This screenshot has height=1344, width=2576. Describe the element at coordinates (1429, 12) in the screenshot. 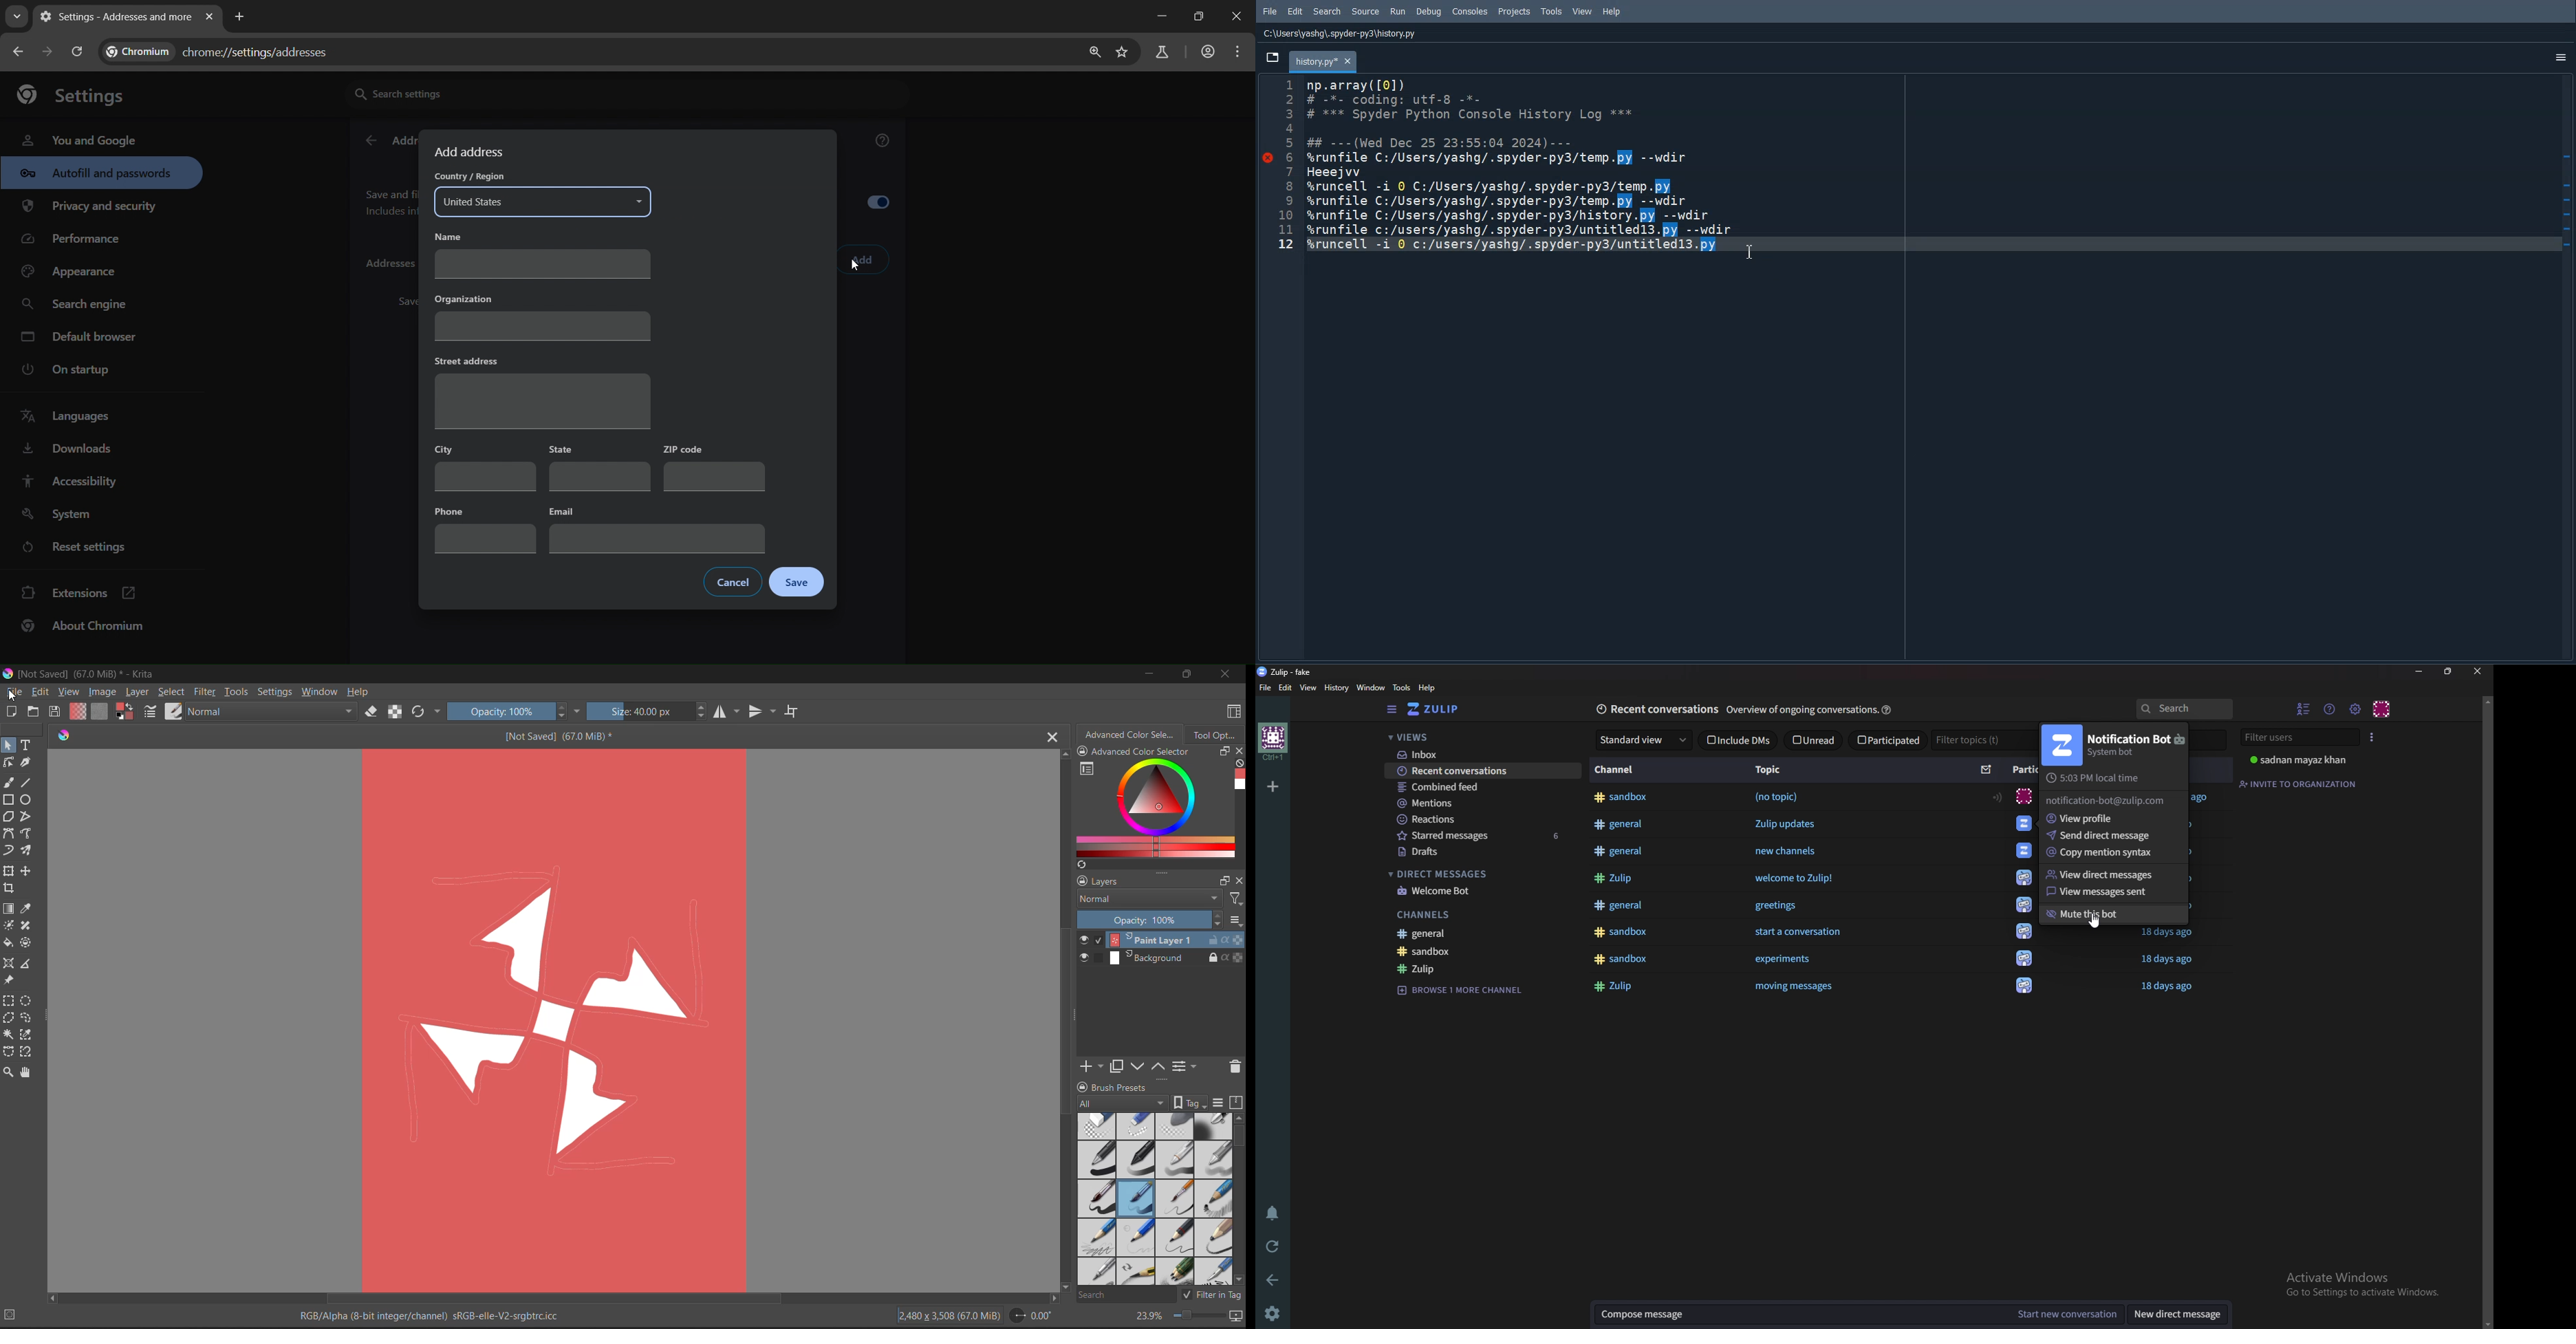

I see `Debug` at that location.